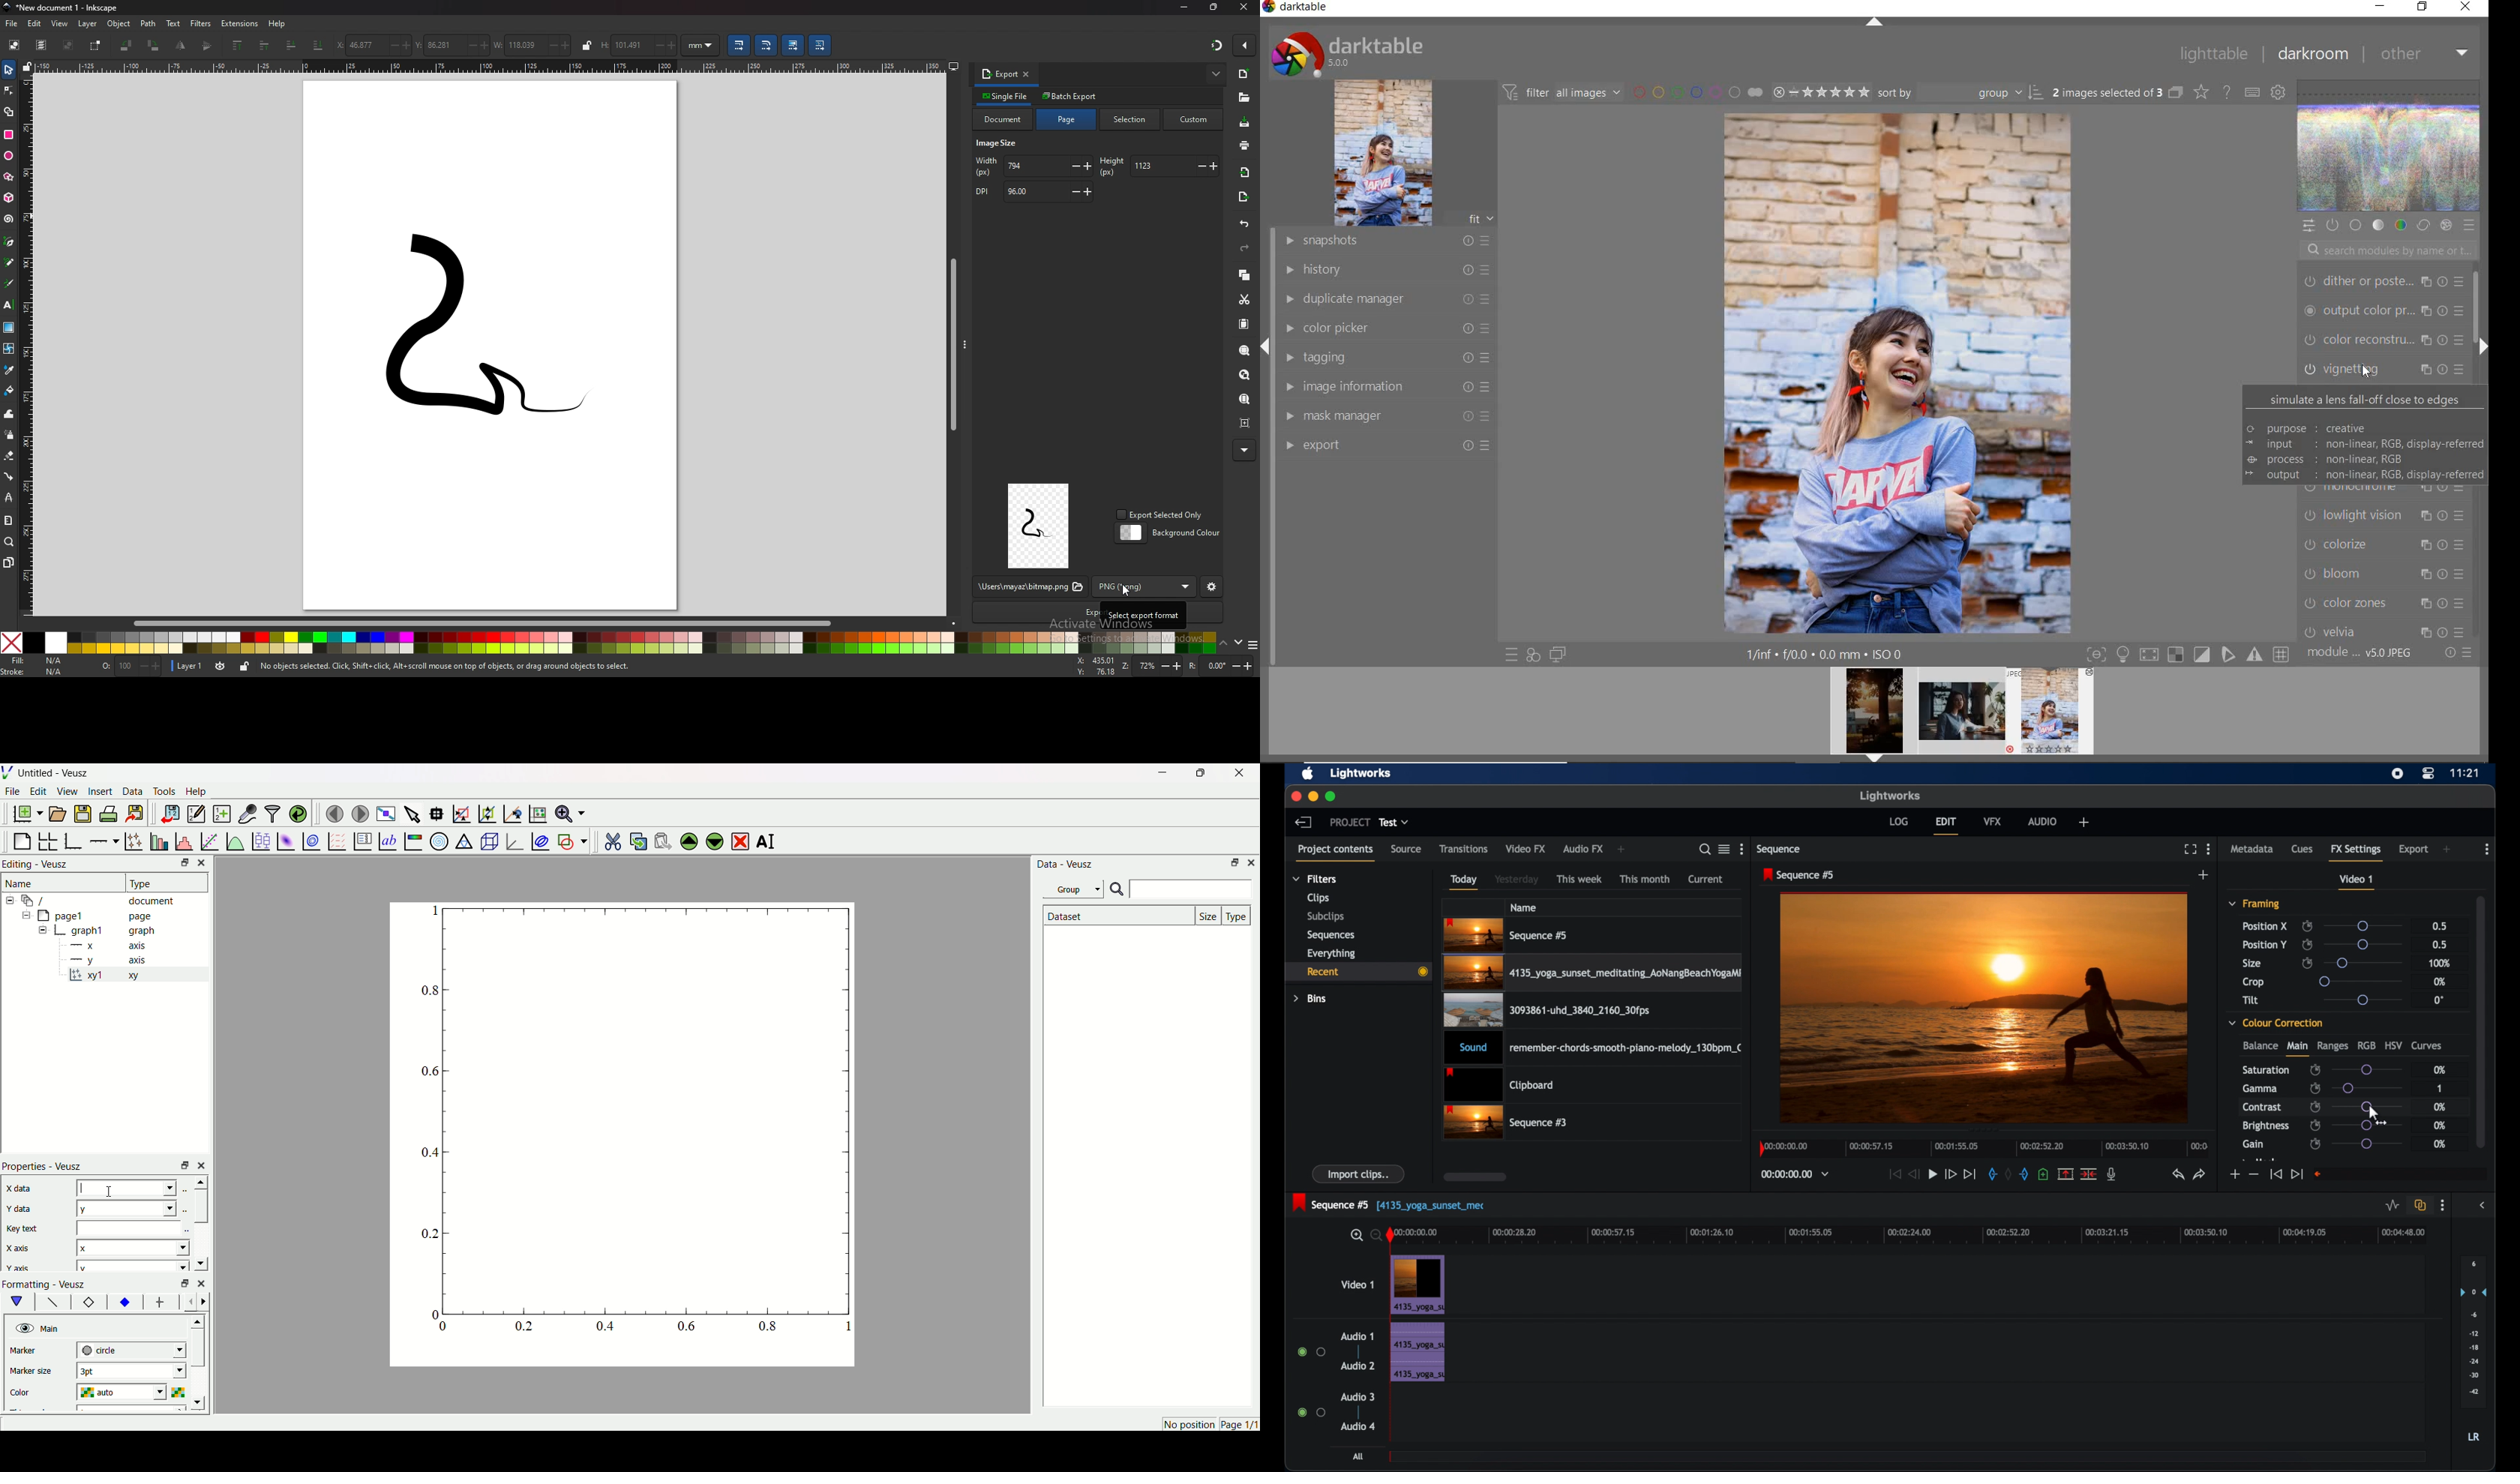 The width and height of the screenshot is (2520, 1484). Describe the element at coordinates (2356, 882) in the screenshot. I see `video 1` at that location.